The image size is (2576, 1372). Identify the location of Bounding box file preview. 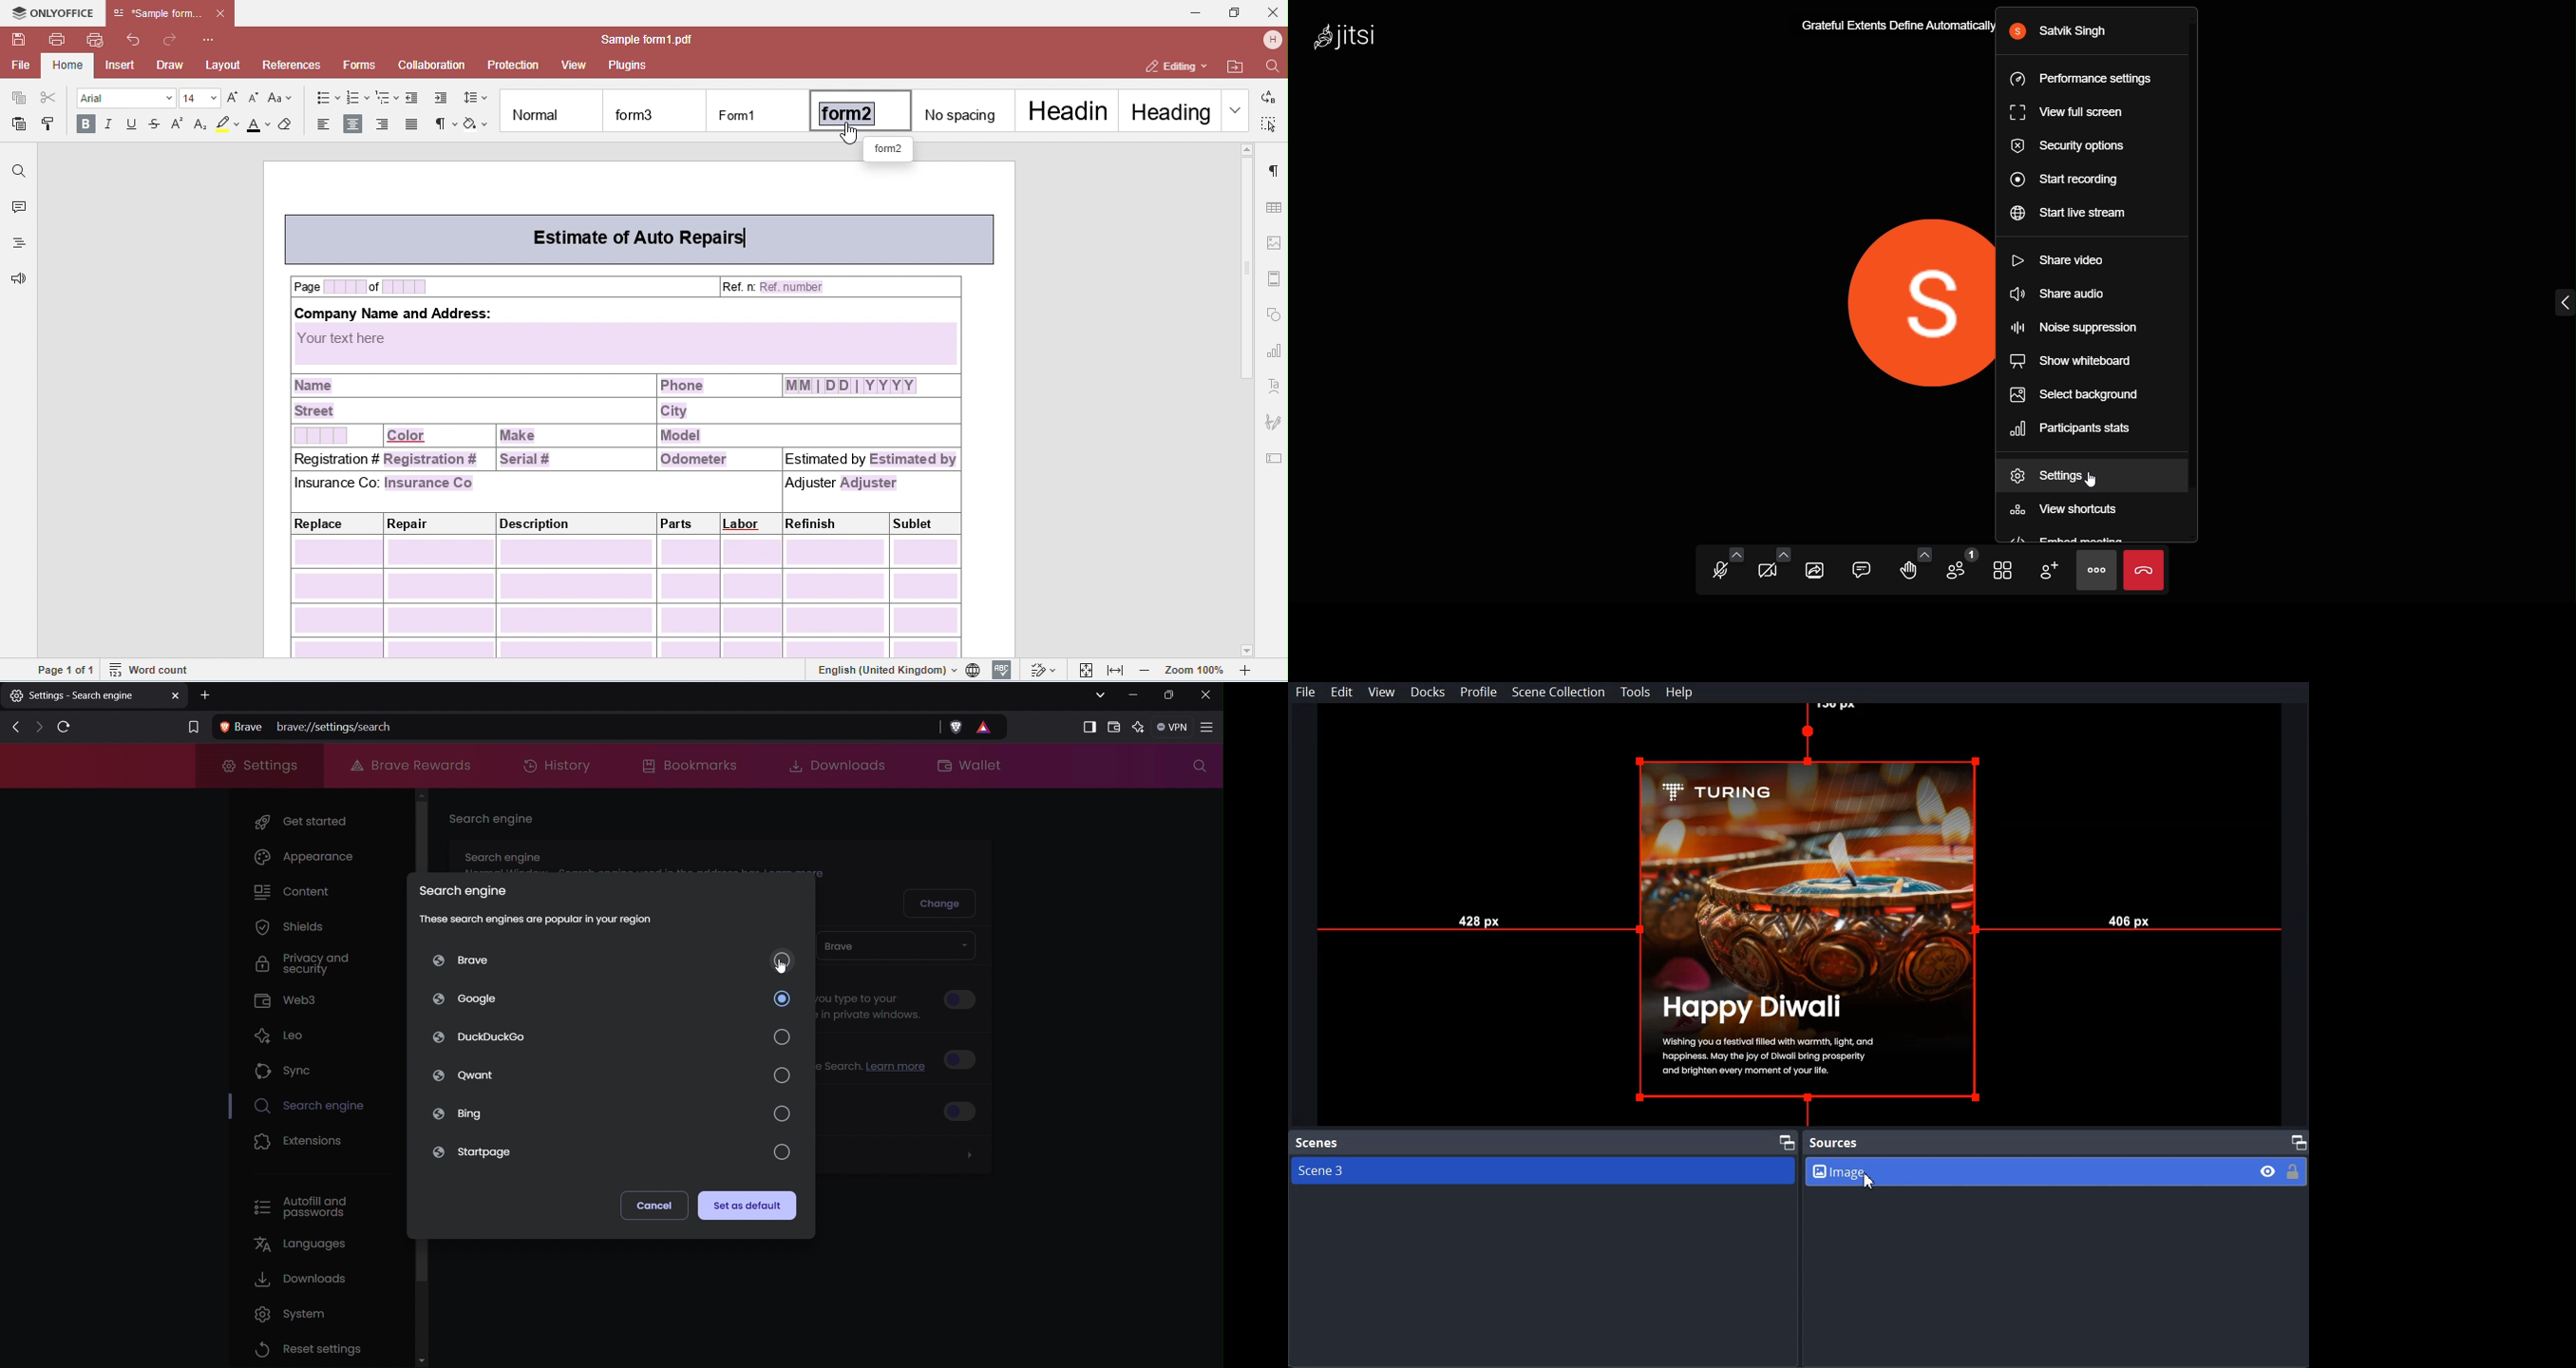
(1797, 915).